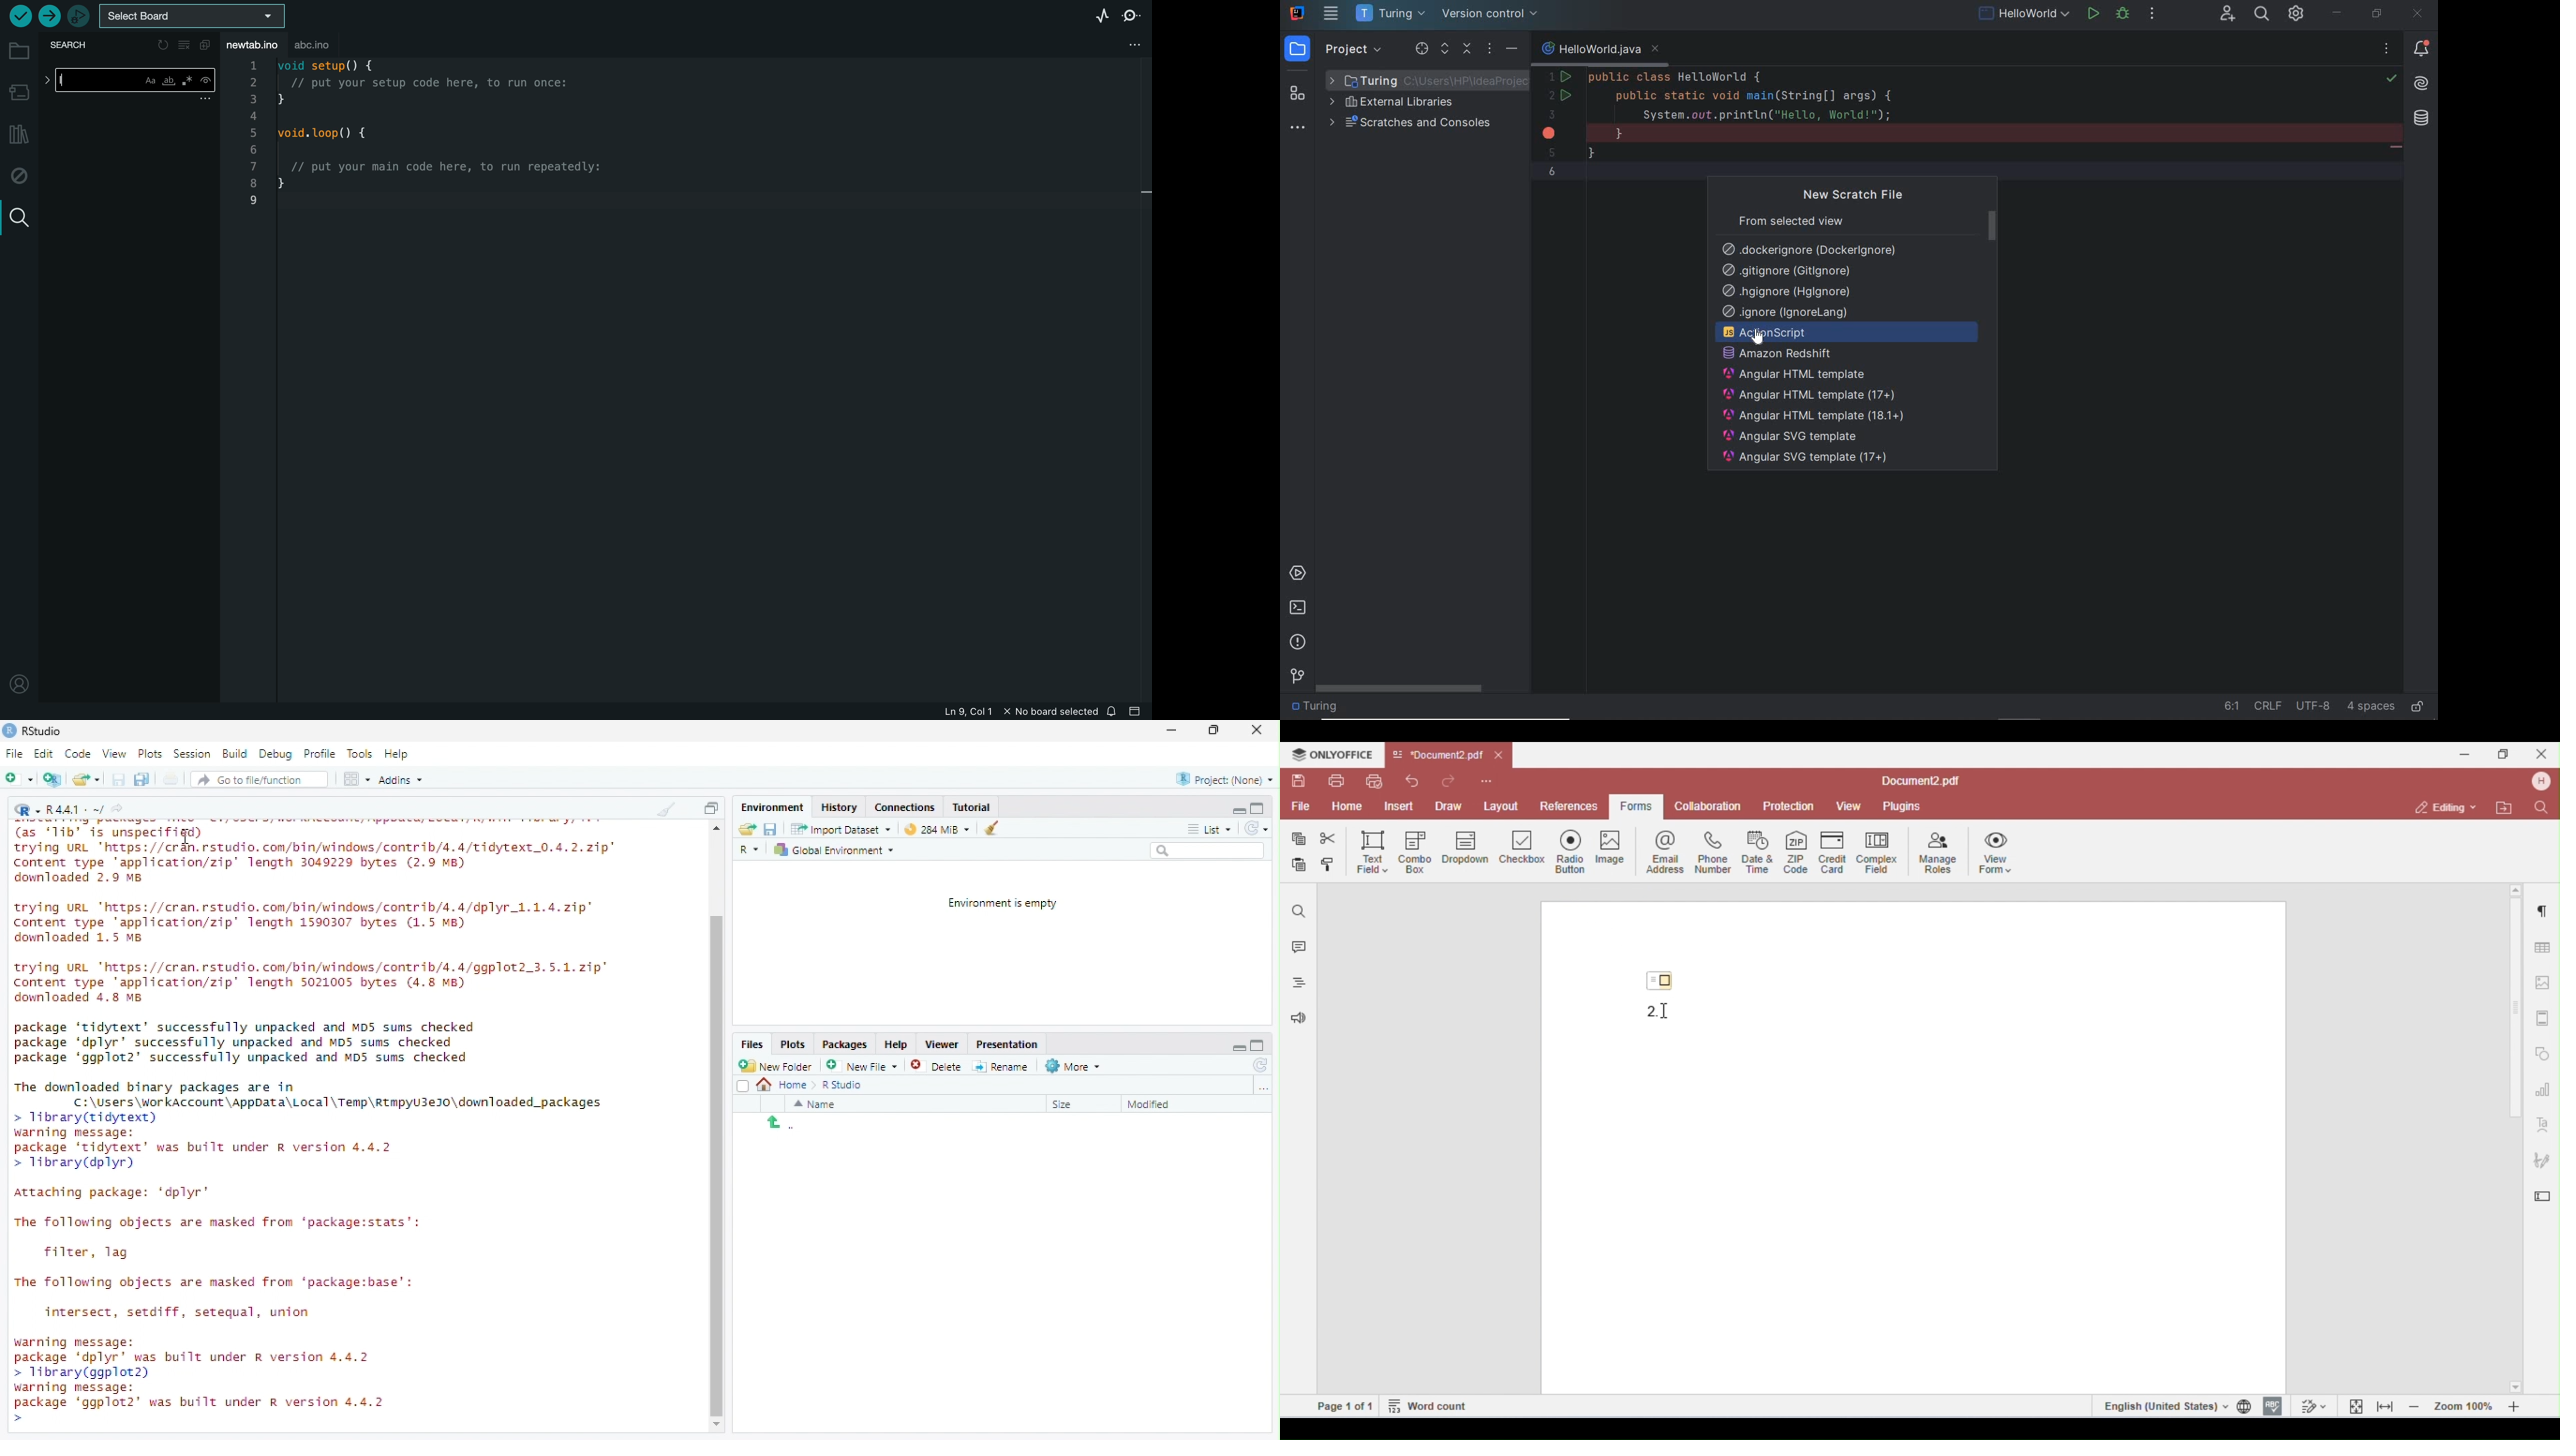  I want to click on Plots, so click(794, 1045).